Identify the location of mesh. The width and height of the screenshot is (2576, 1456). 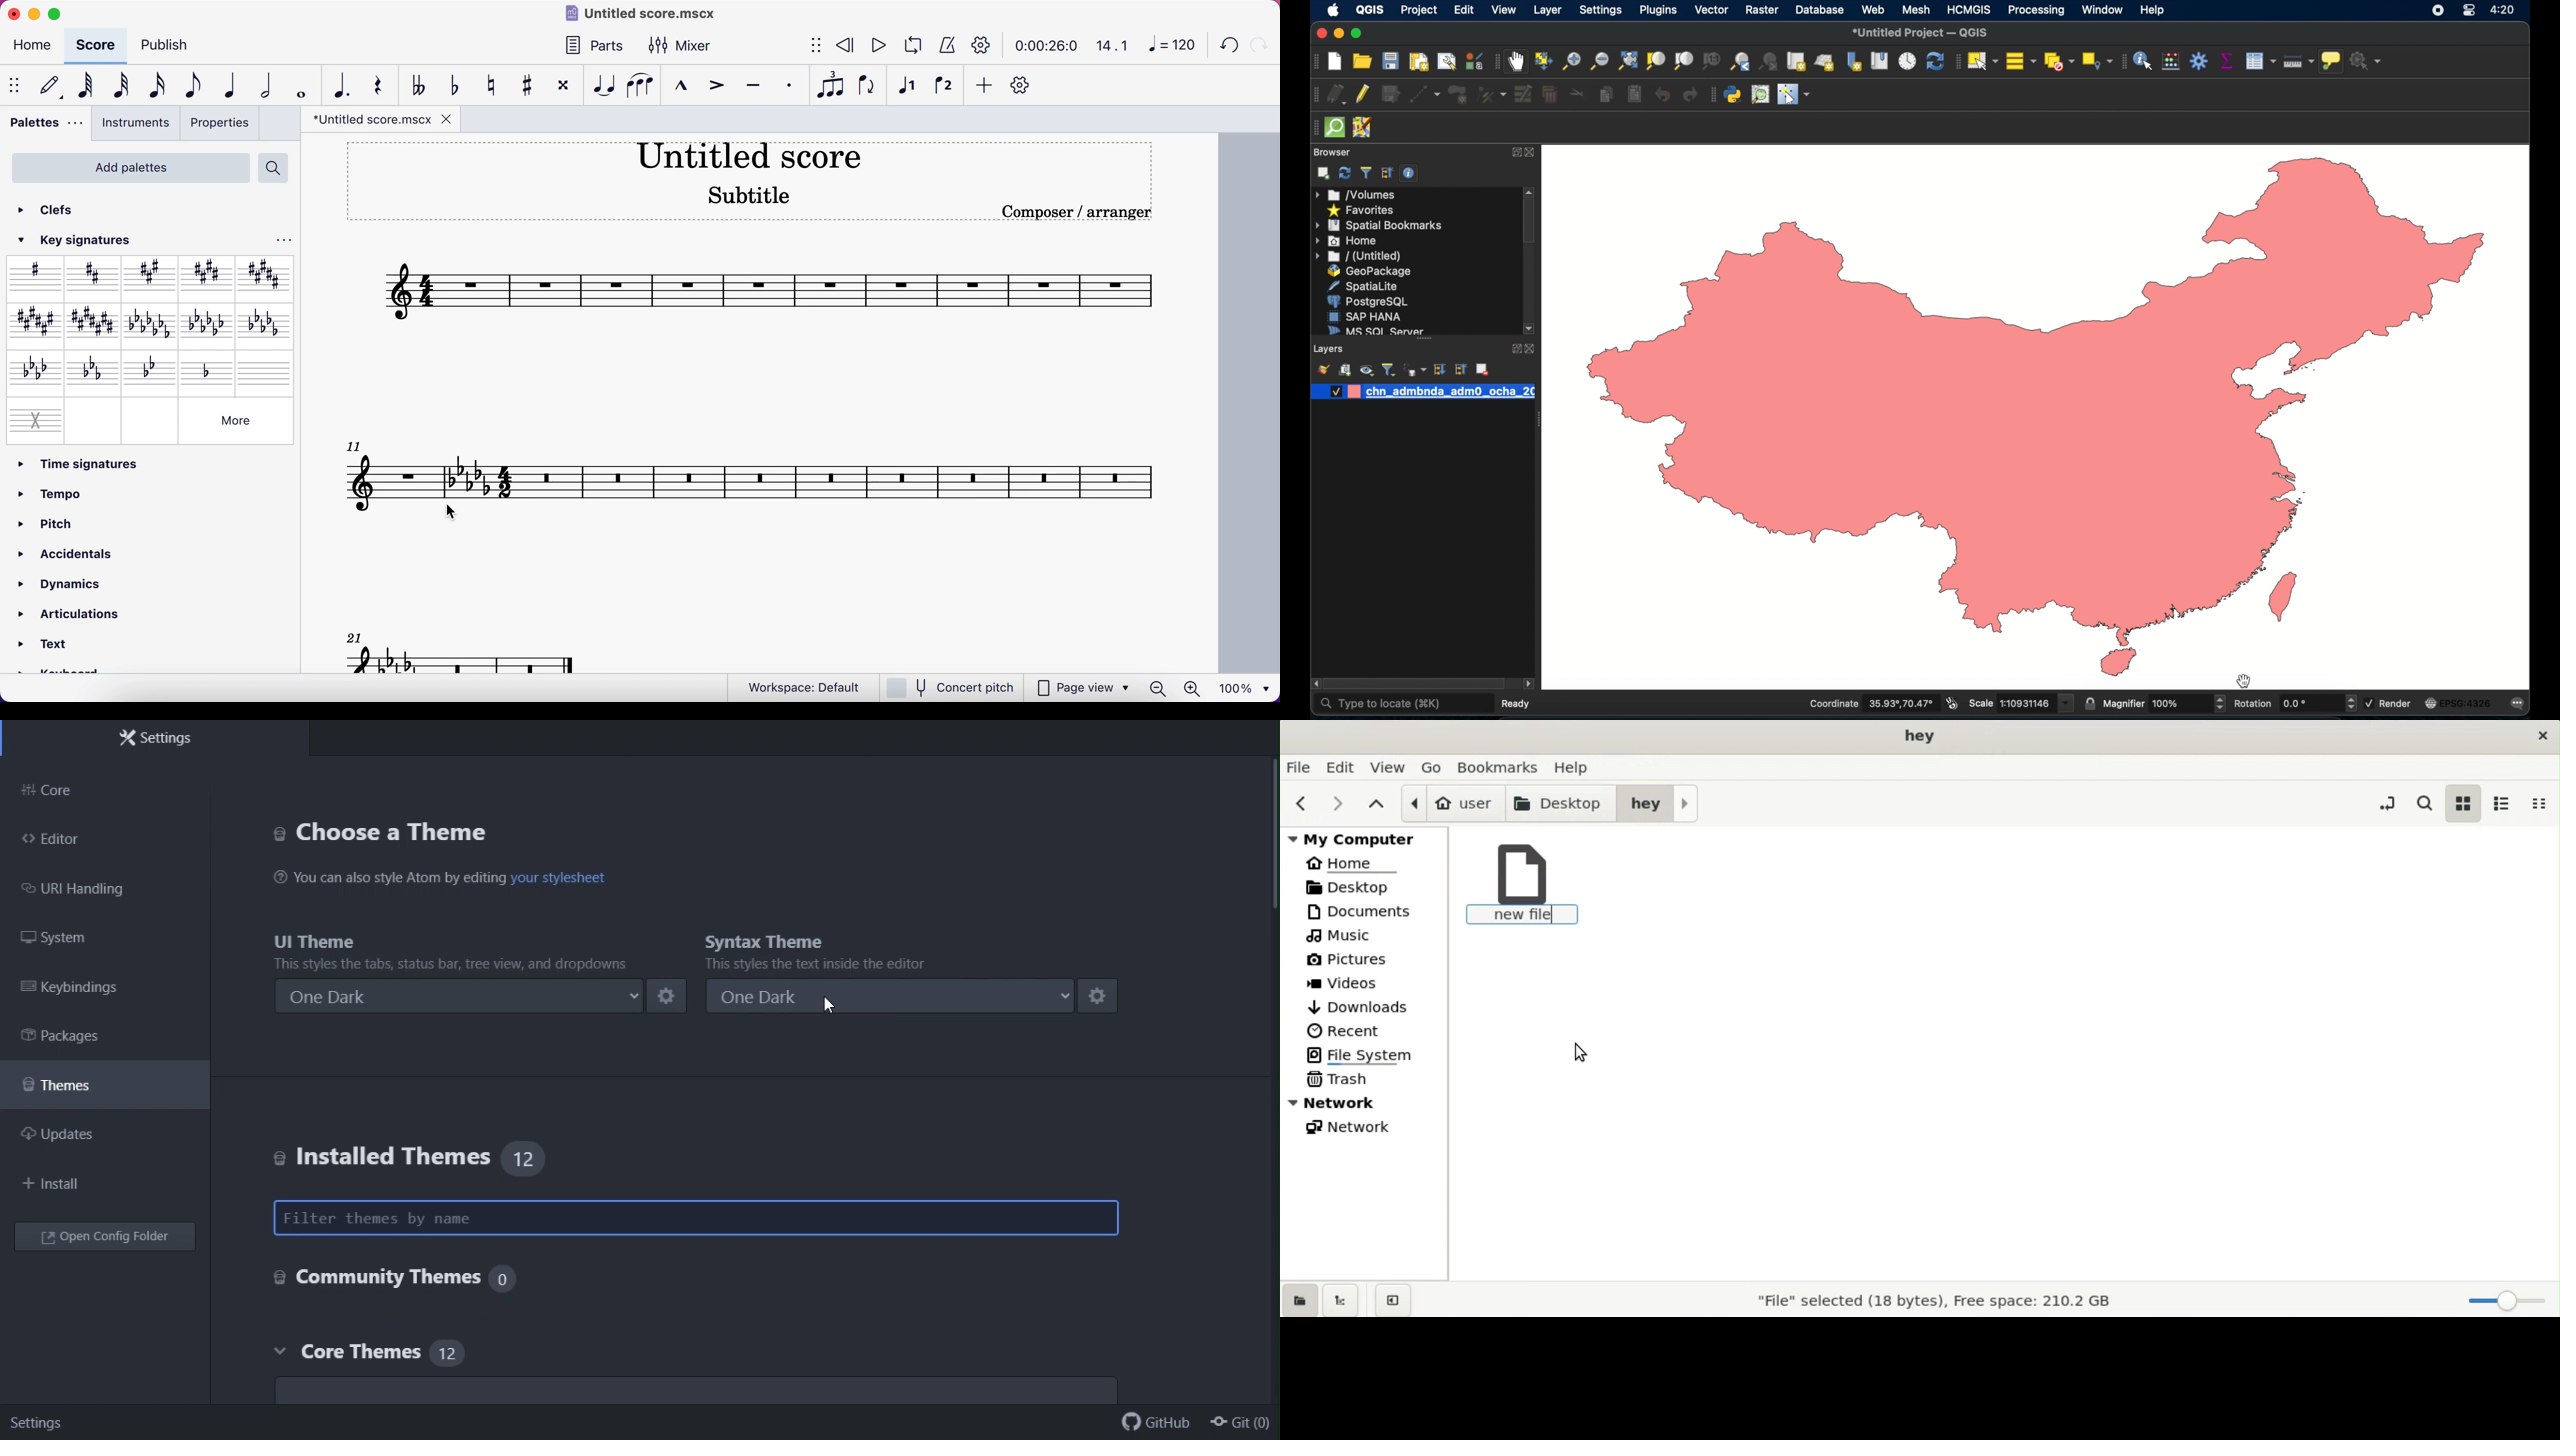
(1916, 9).